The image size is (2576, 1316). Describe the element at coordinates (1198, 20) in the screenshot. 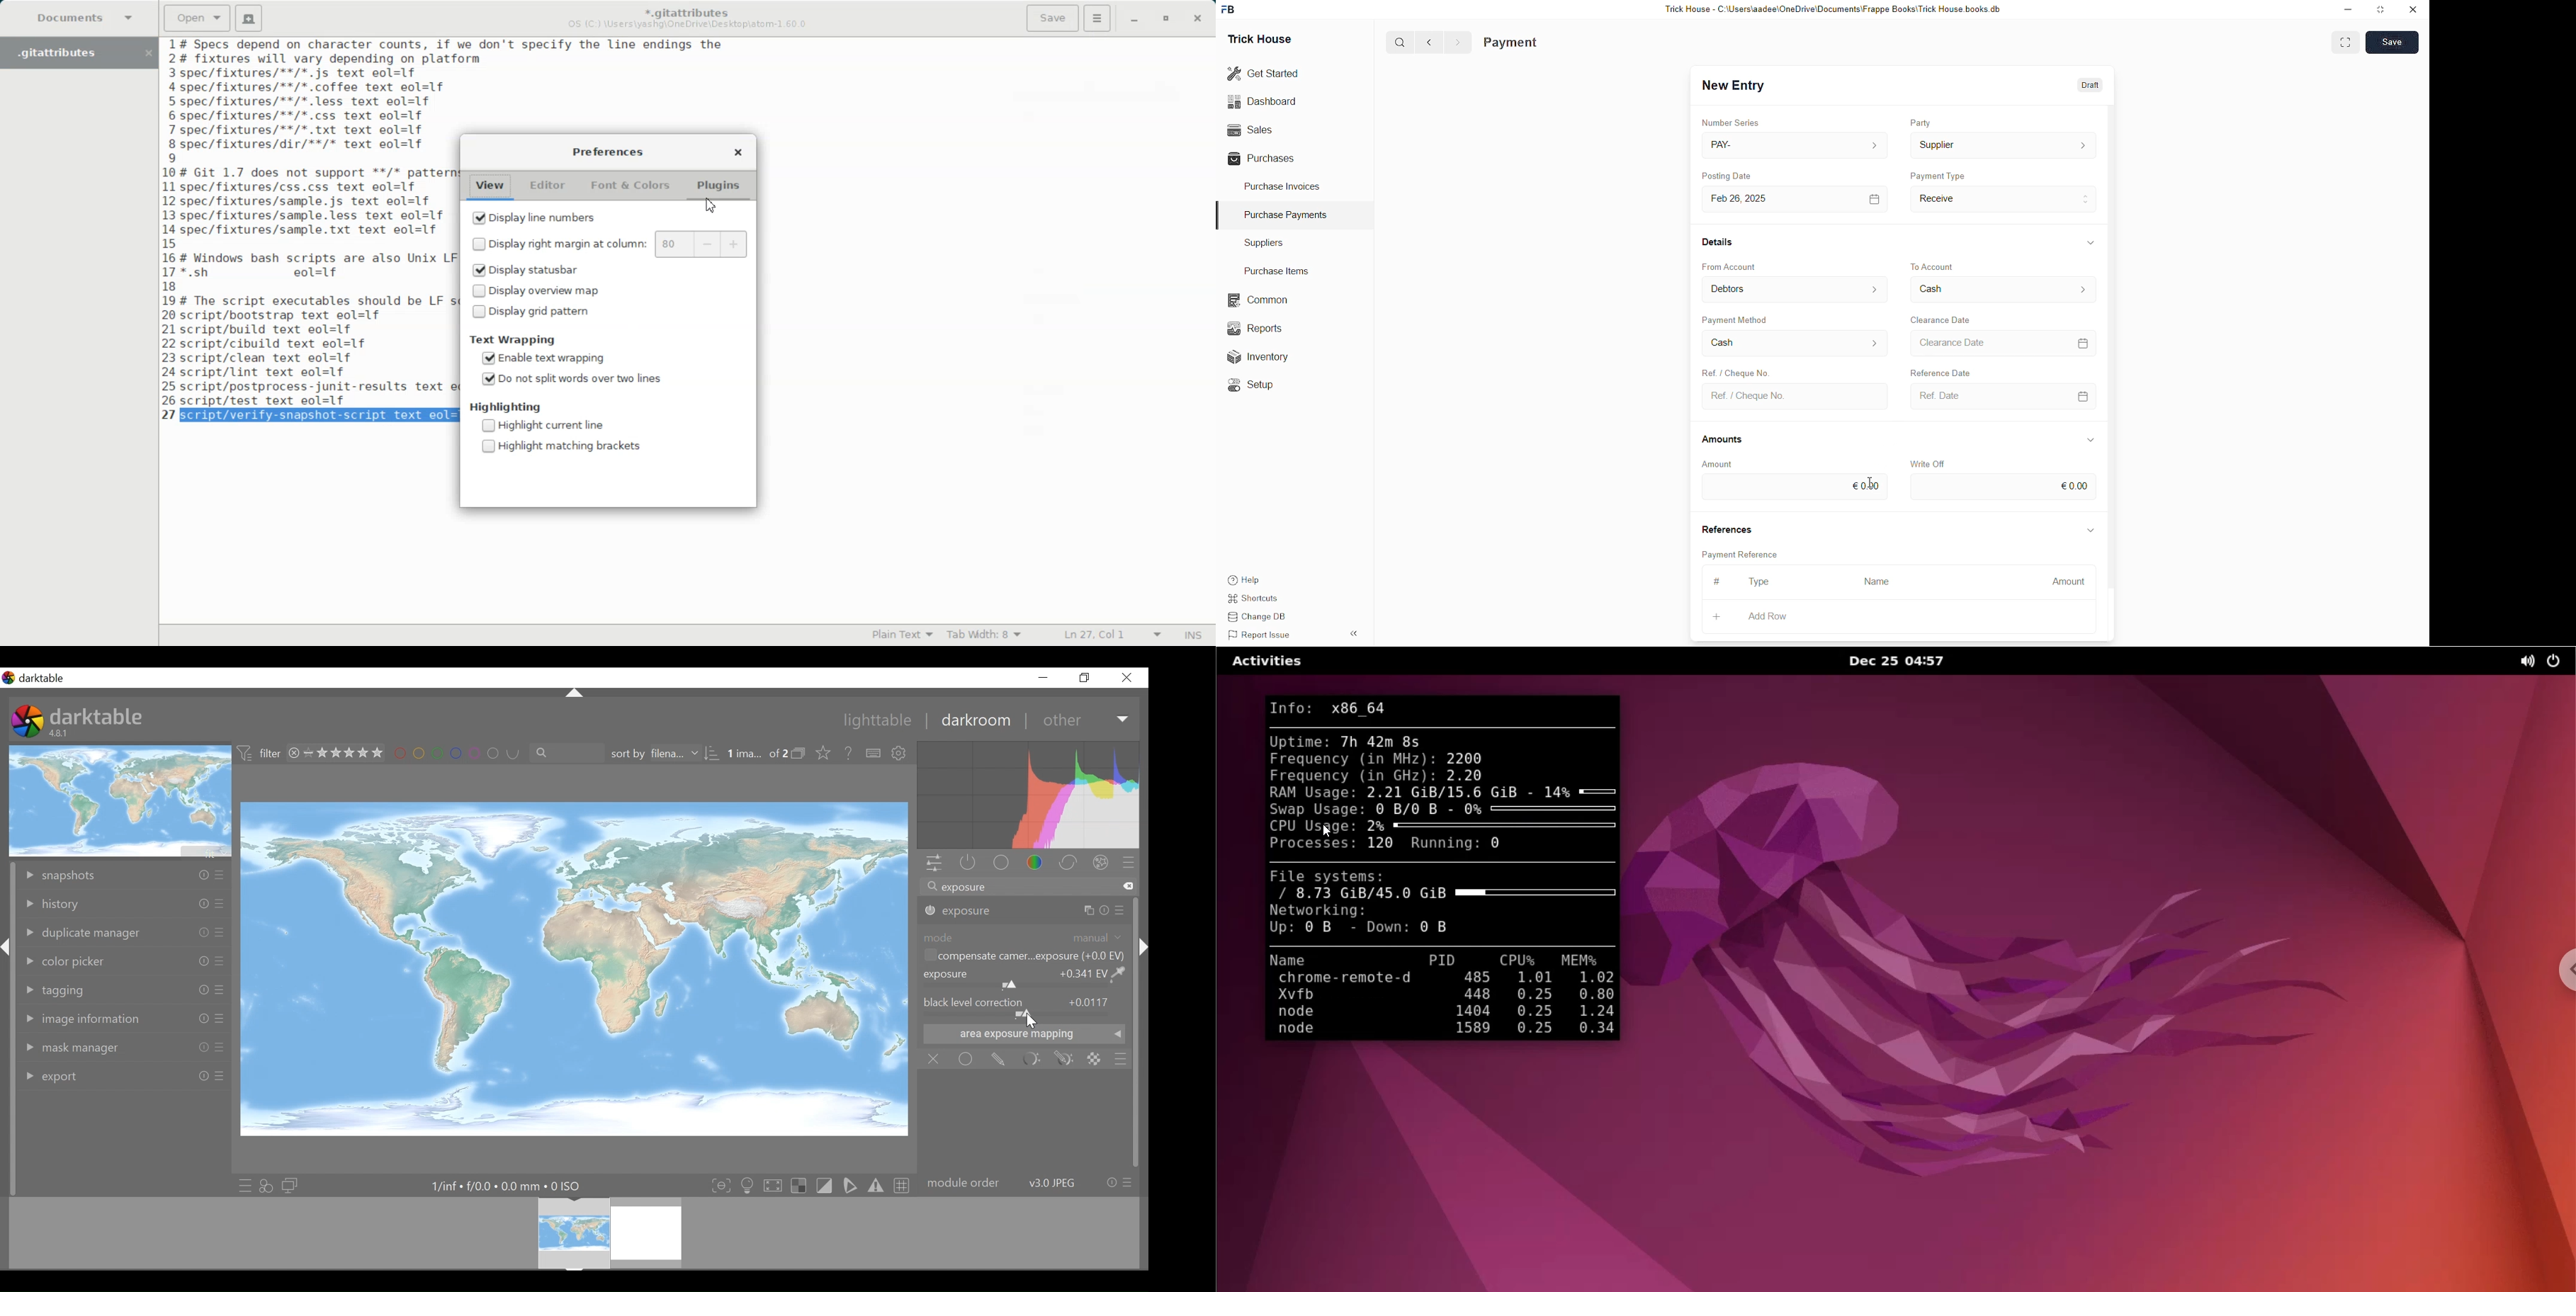

I see `Close` at that location.